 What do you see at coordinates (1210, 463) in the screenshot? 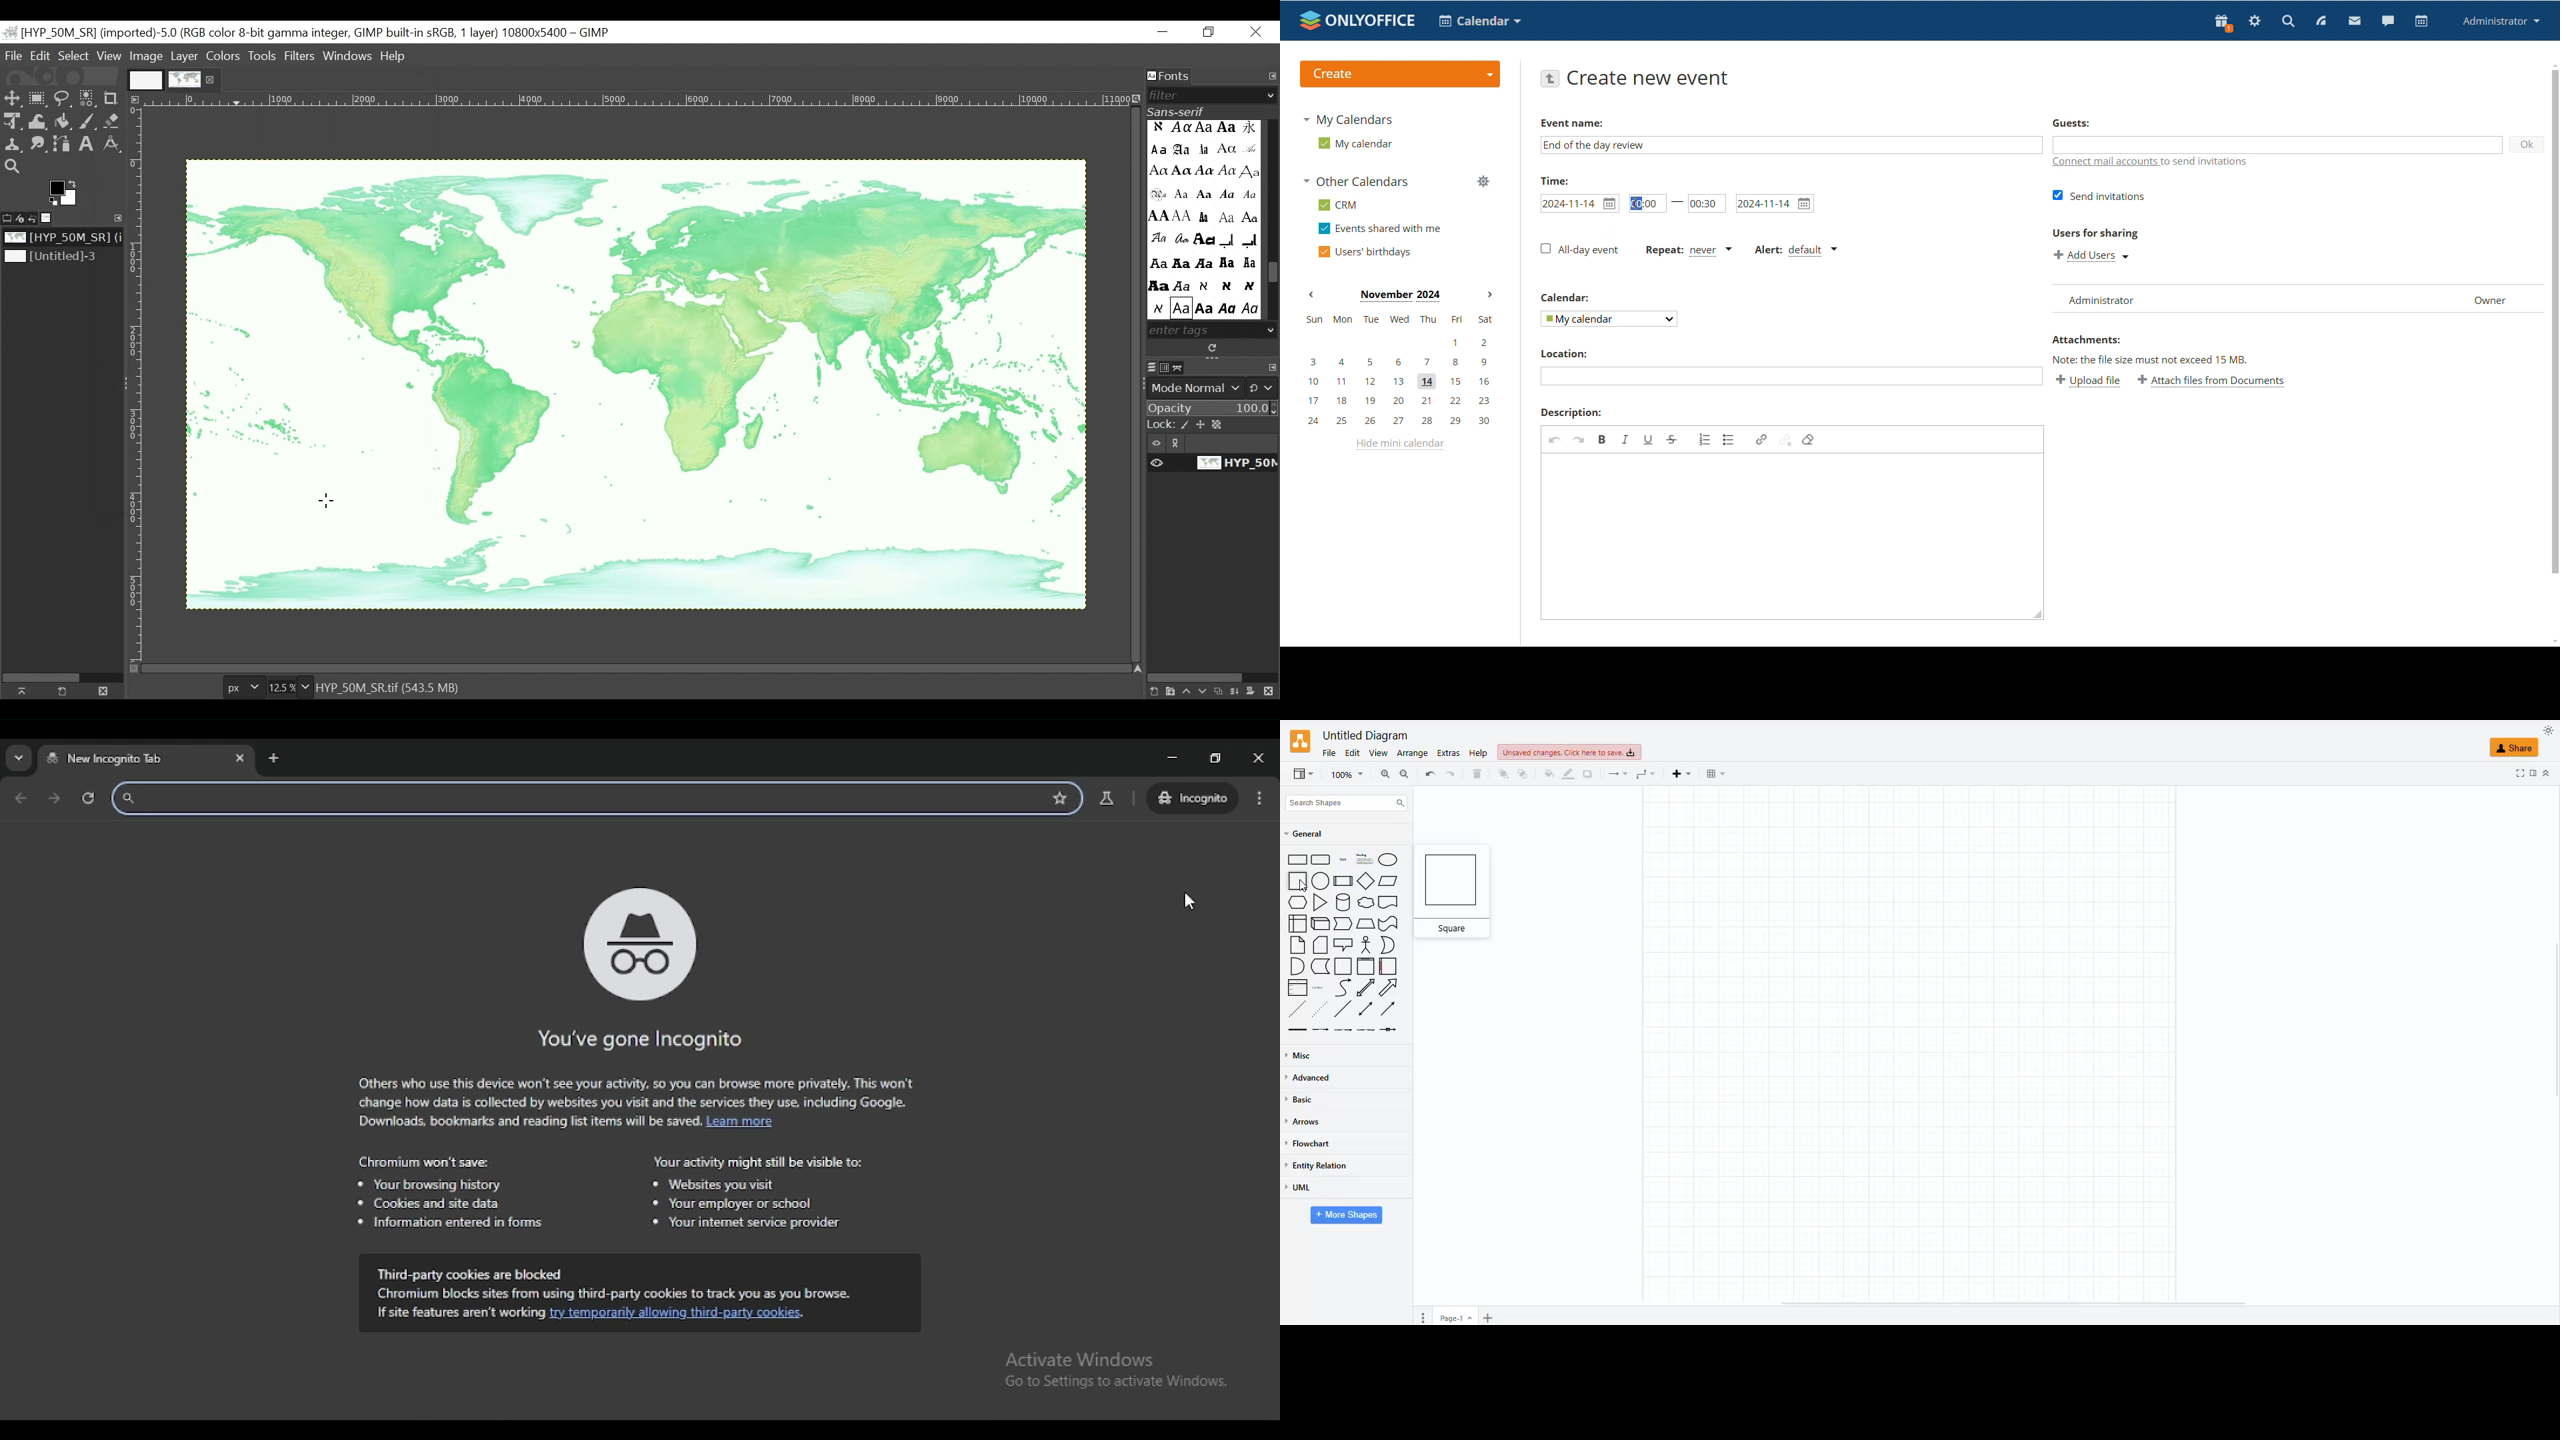
I see `Item Visibility of the image` at bounding box center [1210, 463].